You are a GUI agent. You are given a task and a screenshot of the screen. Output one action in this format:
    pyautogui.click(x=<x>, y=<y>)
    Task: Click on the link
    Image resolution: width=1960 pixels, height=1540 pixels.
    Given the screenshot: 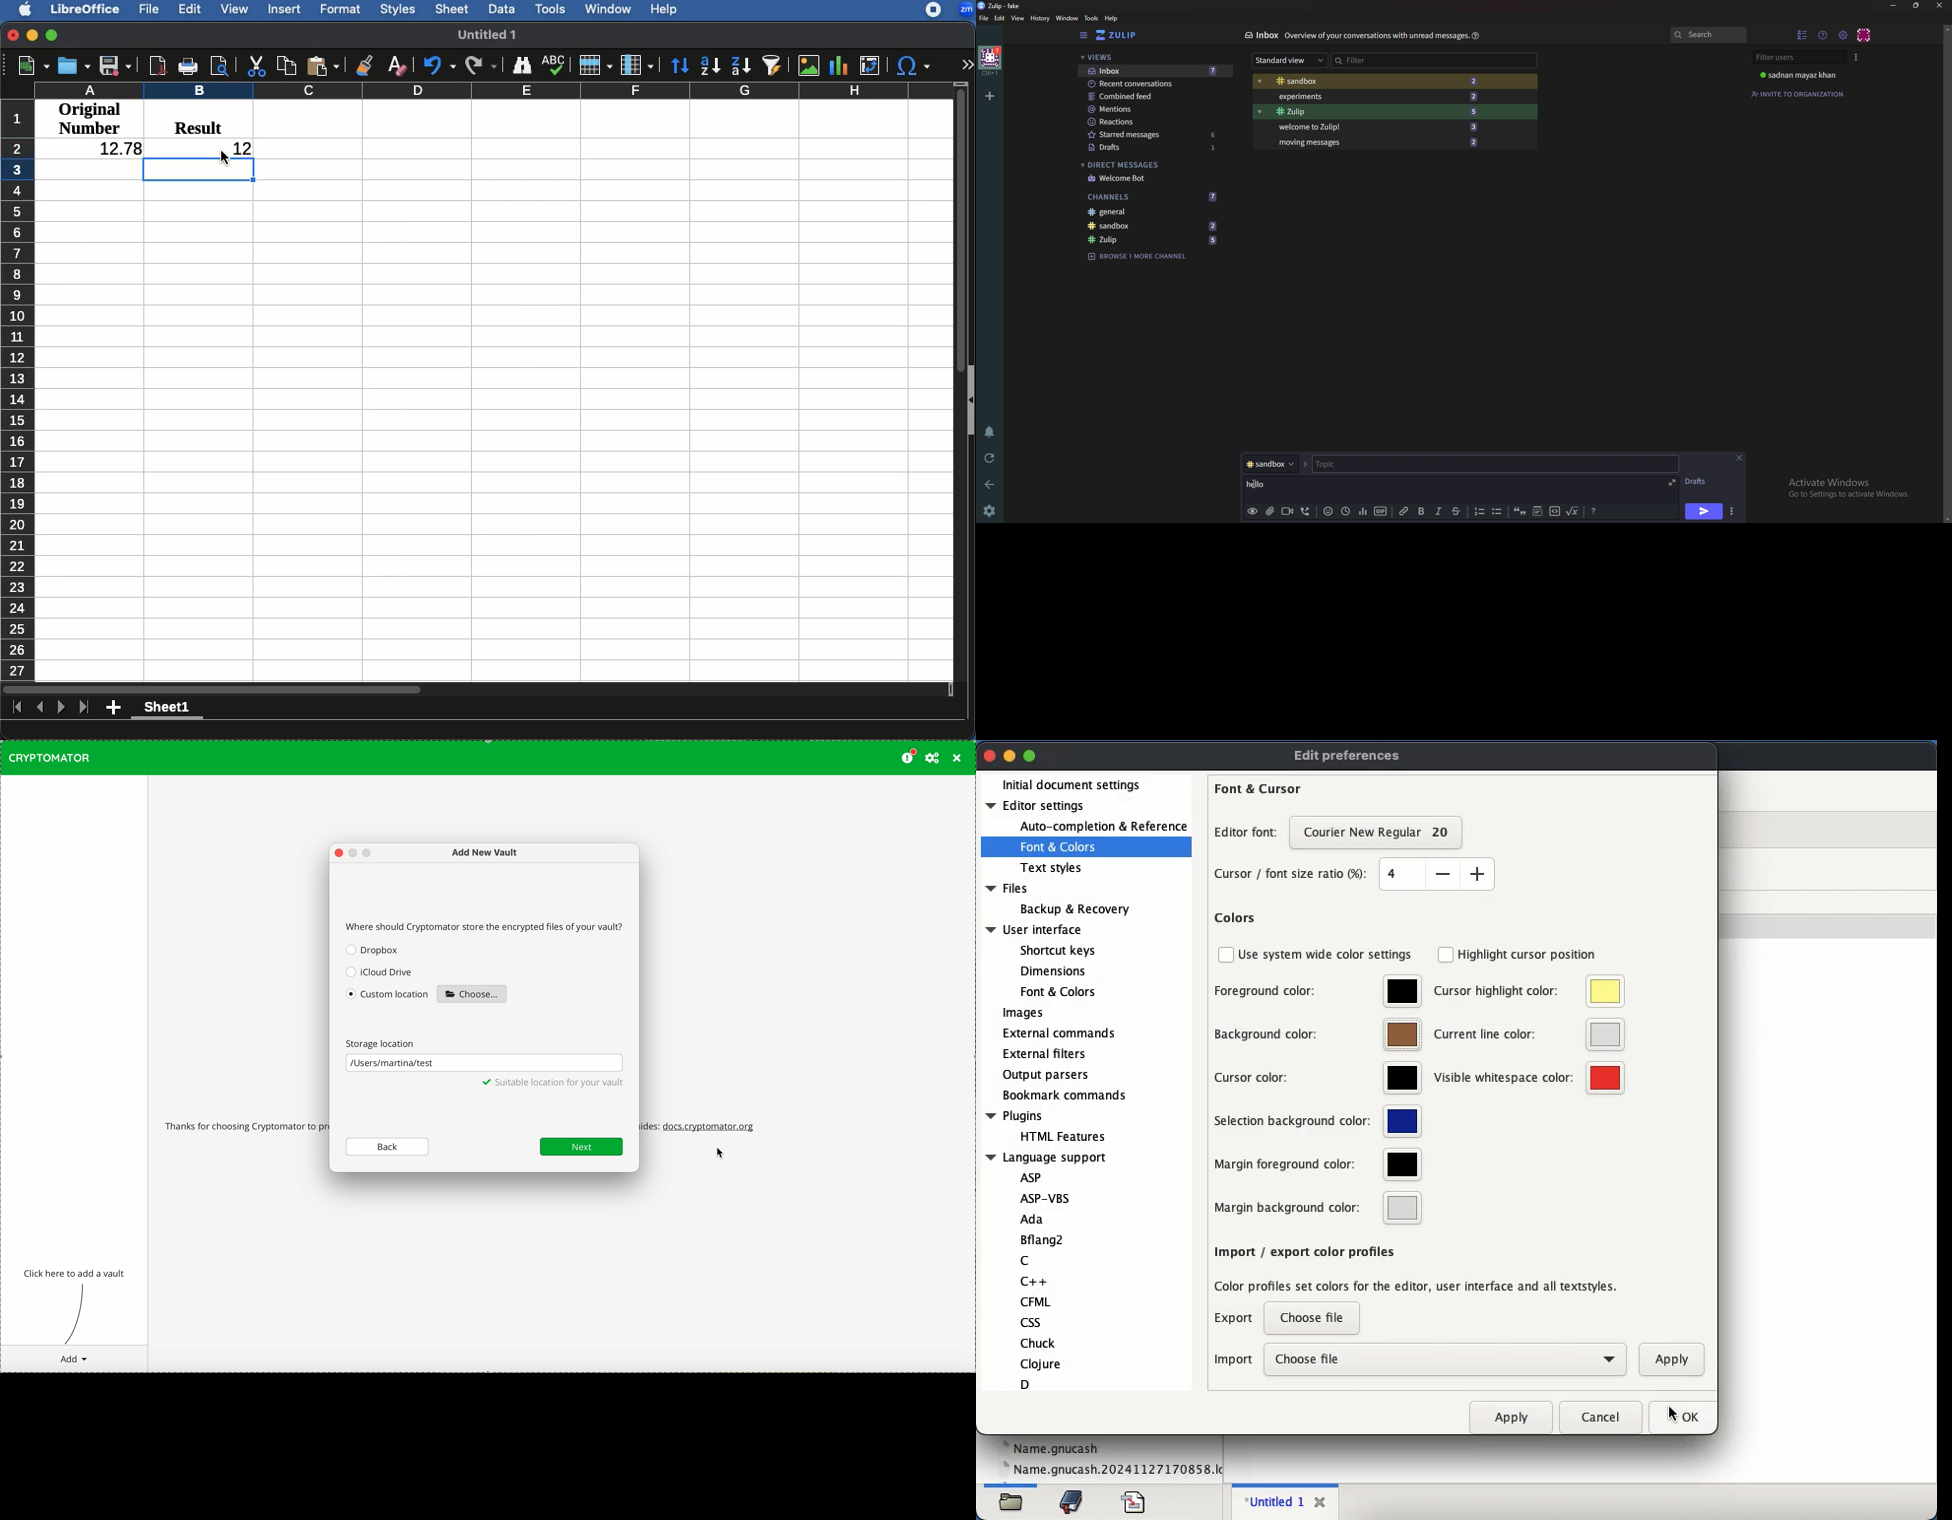 What is the action you would take?
    pyautogui.click(x=1404, y=512)
    